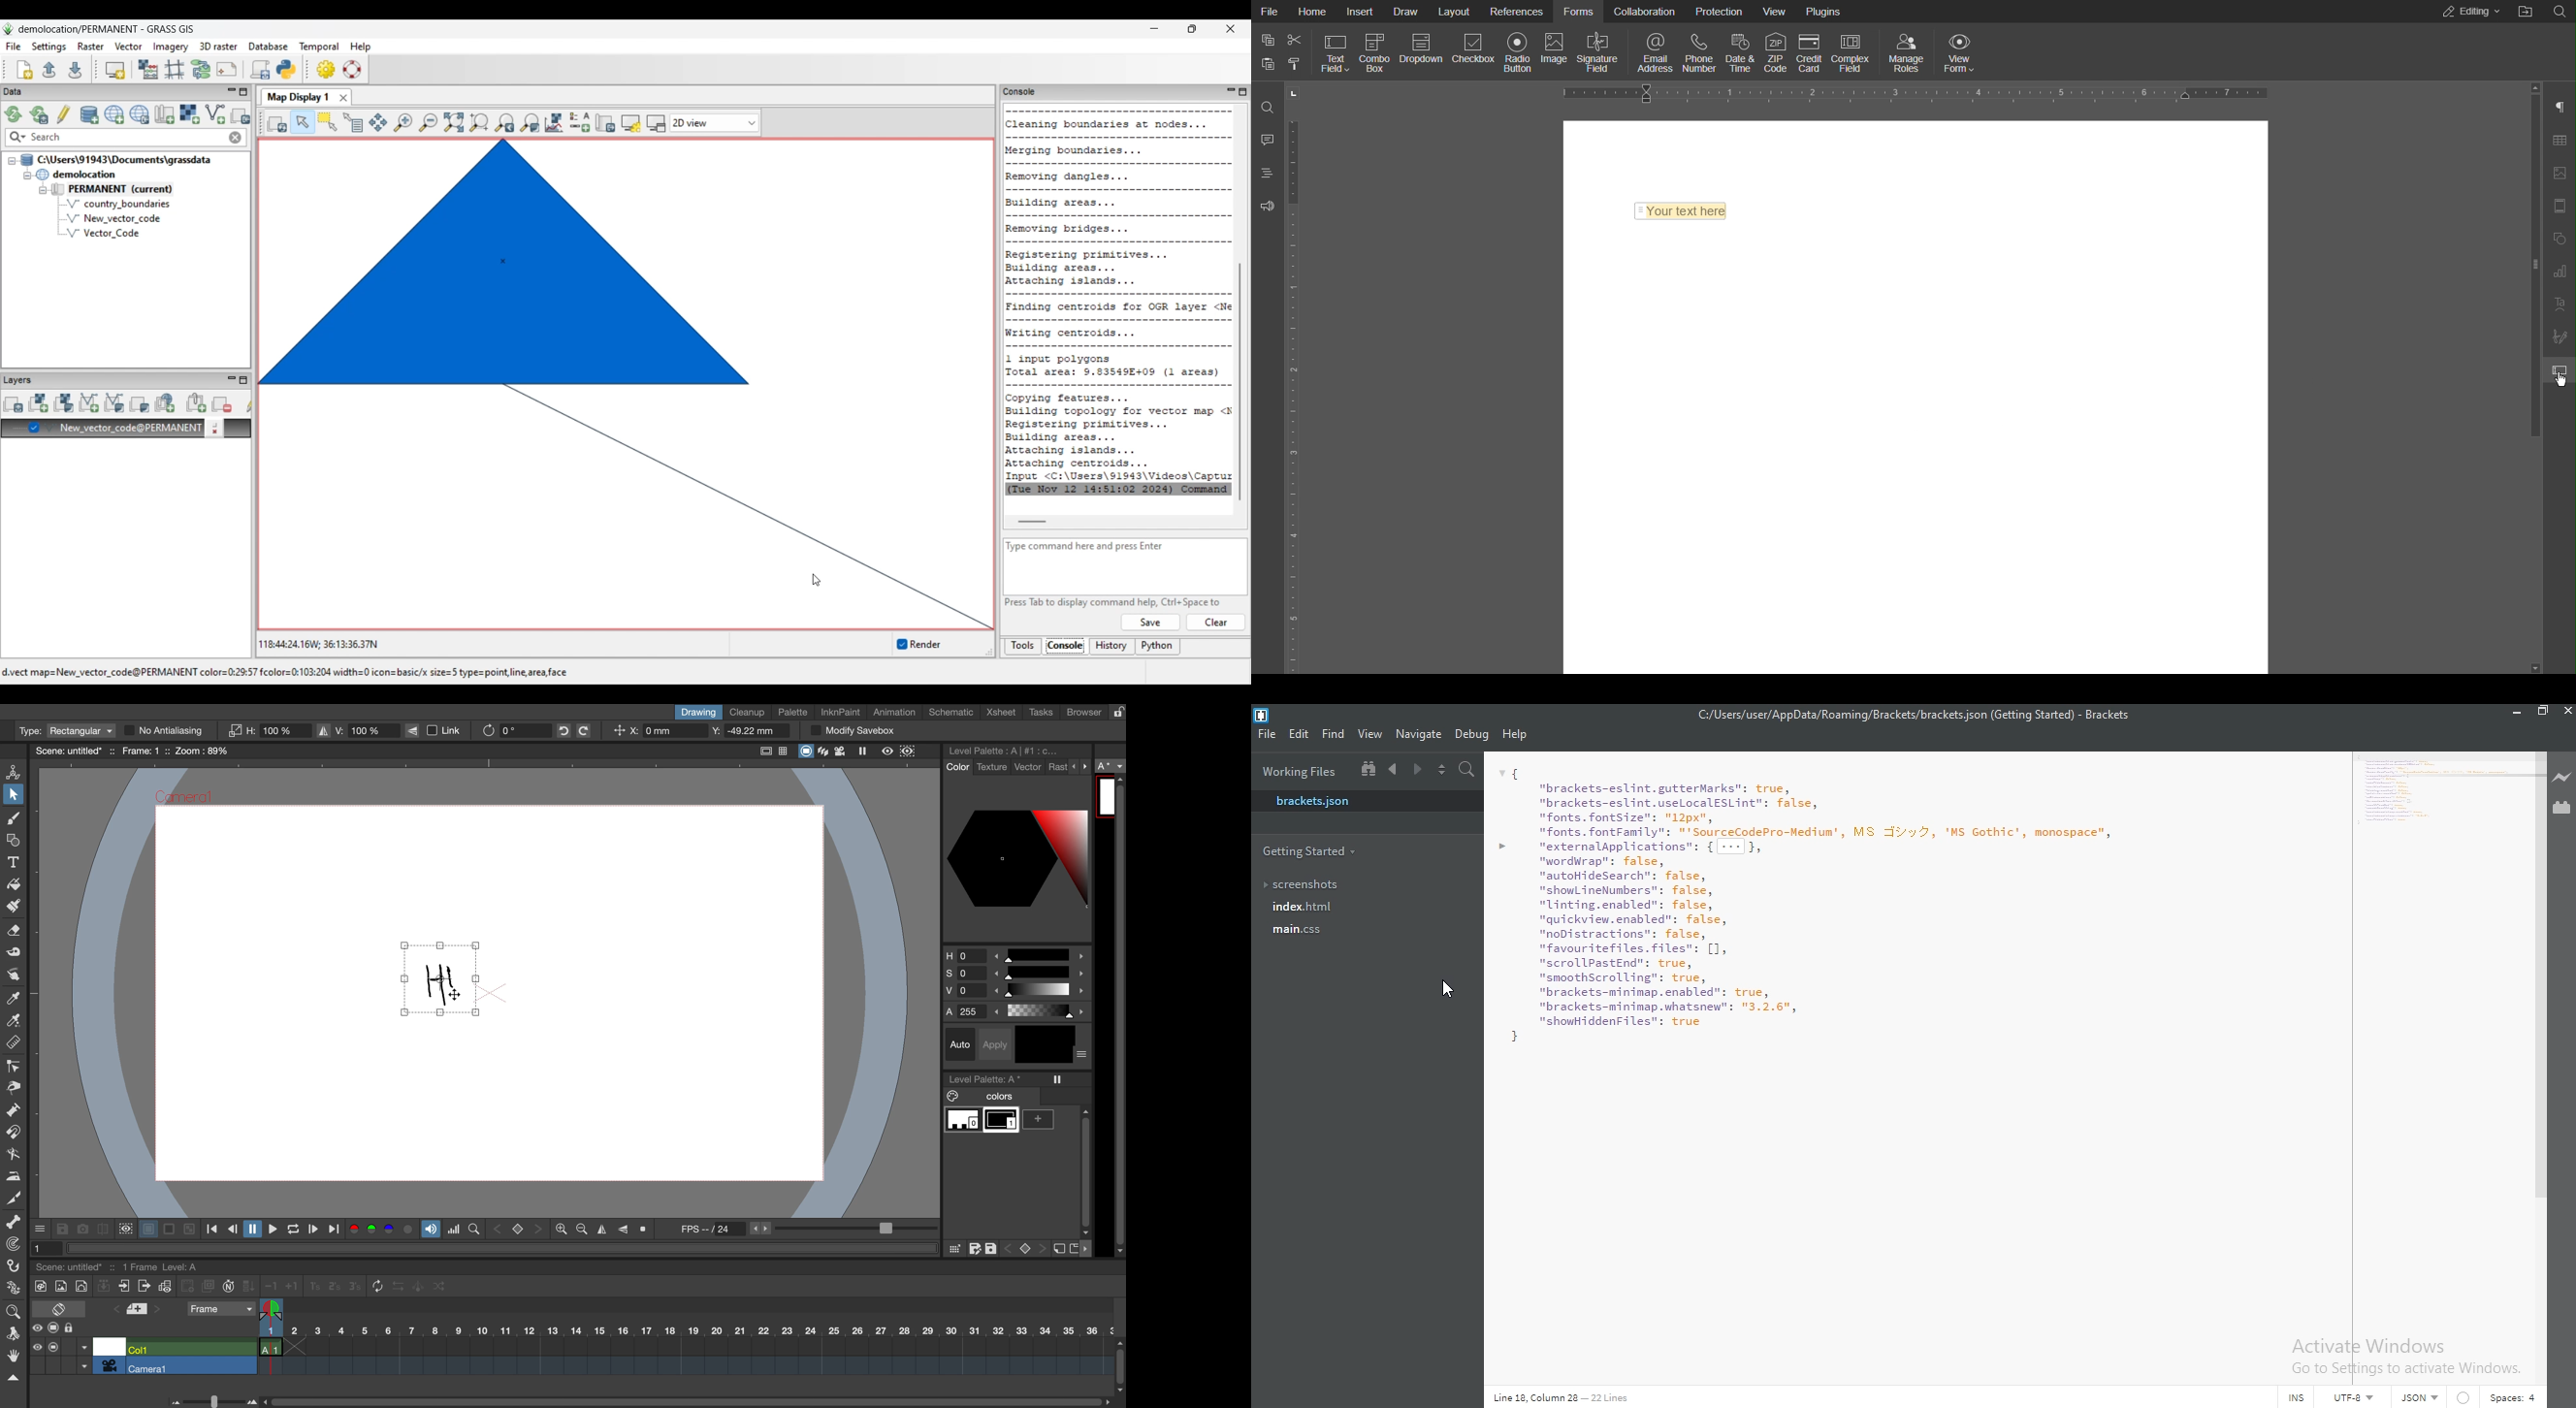 This screenshot has height=1428, width=2576. Describe the element at coordinates (1876, 715) in the screenshot. I see `C:/Users/user/AppData/Roaming/Brackets/brackets json (Getting Started)` at that location.